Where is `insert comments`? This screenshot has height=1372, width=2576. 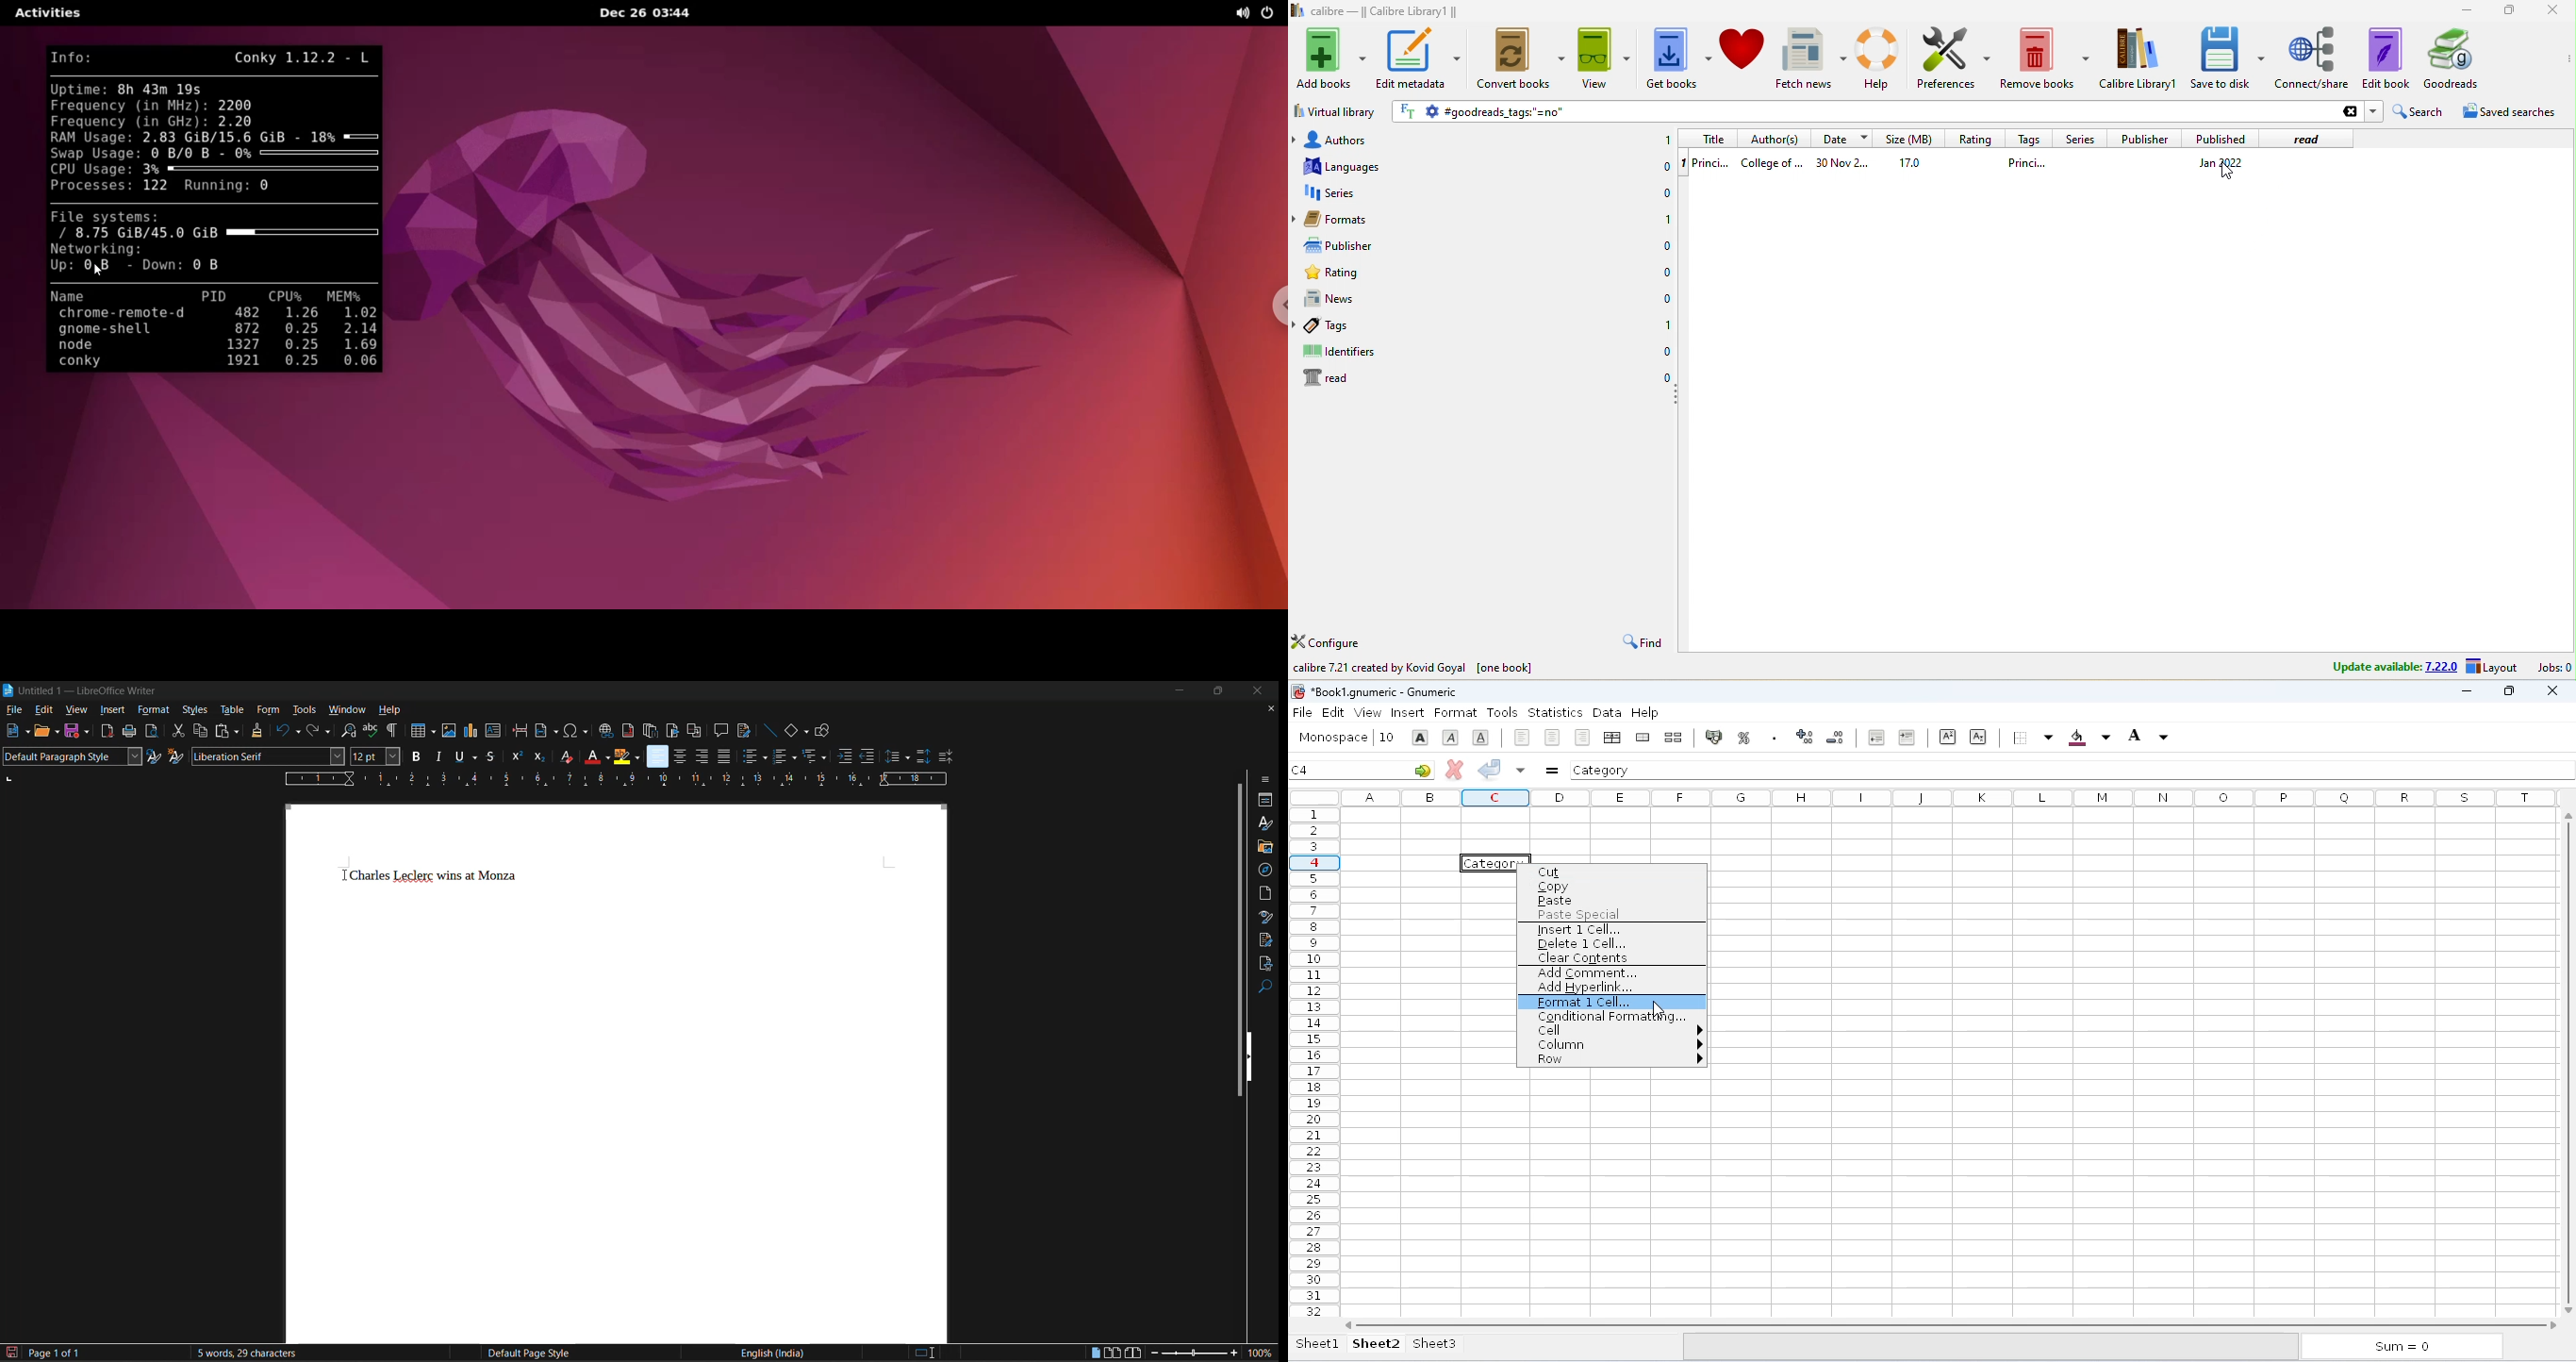 insert comments is located at coordinates (721, 730).